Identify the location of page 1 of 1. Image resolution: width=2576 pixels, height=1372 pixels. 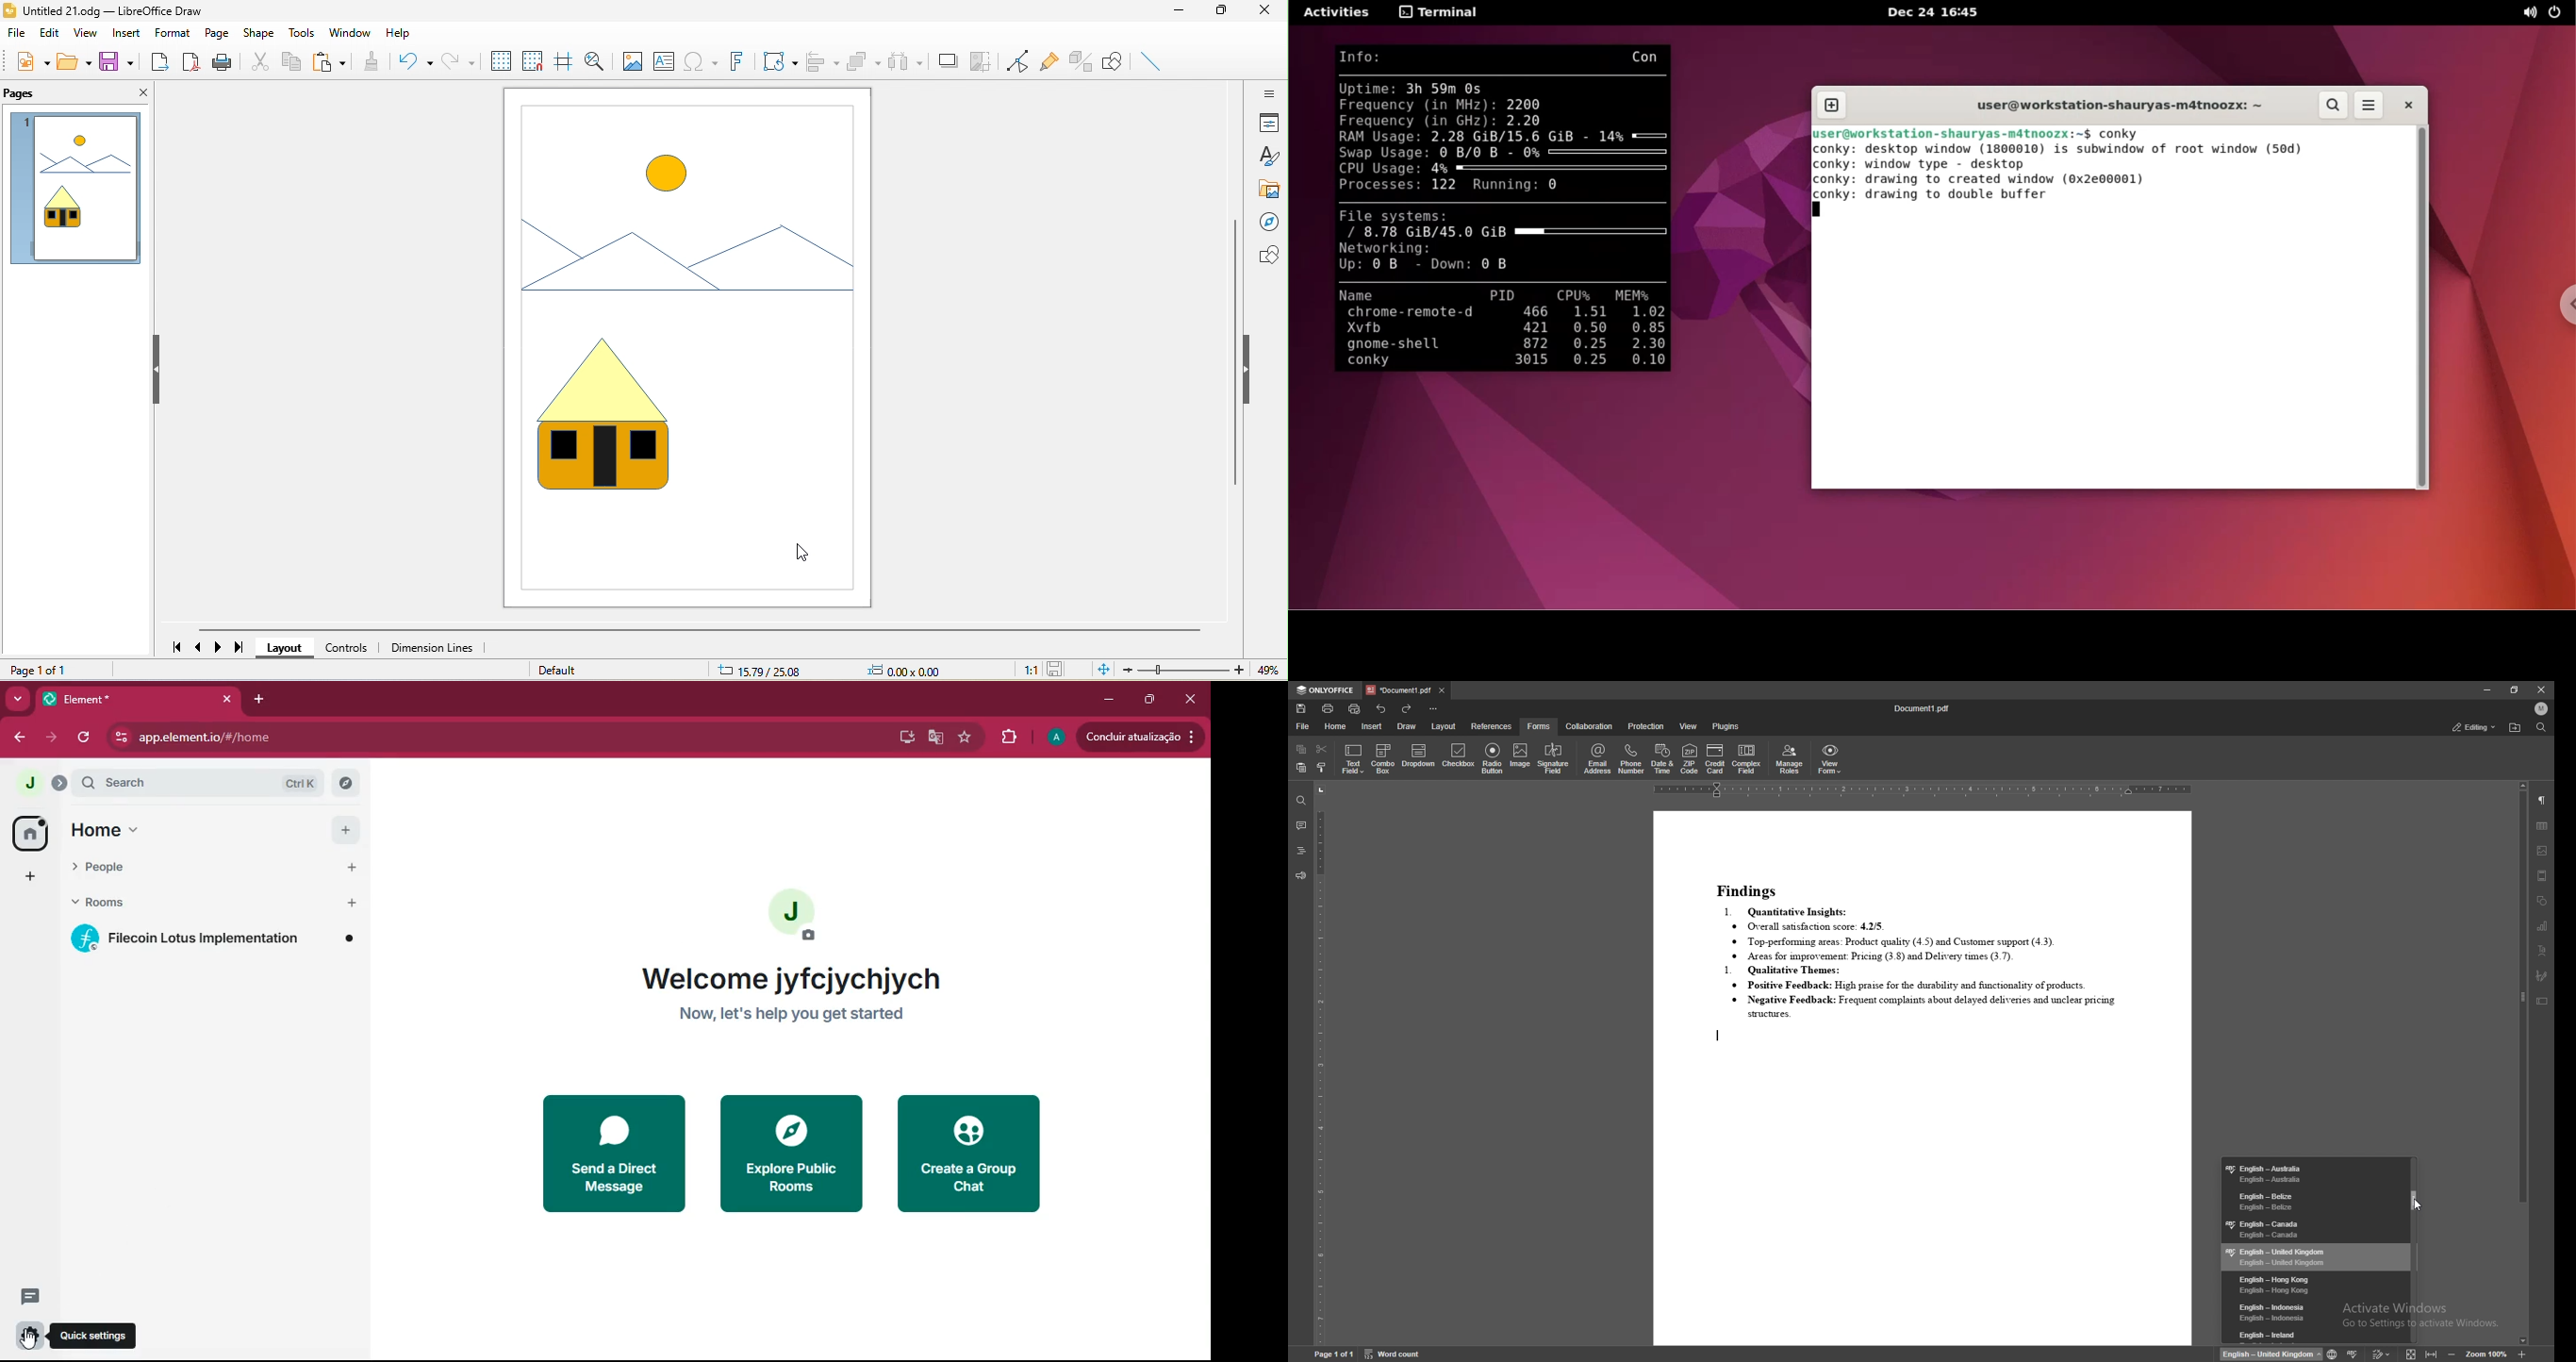
(69, 668).